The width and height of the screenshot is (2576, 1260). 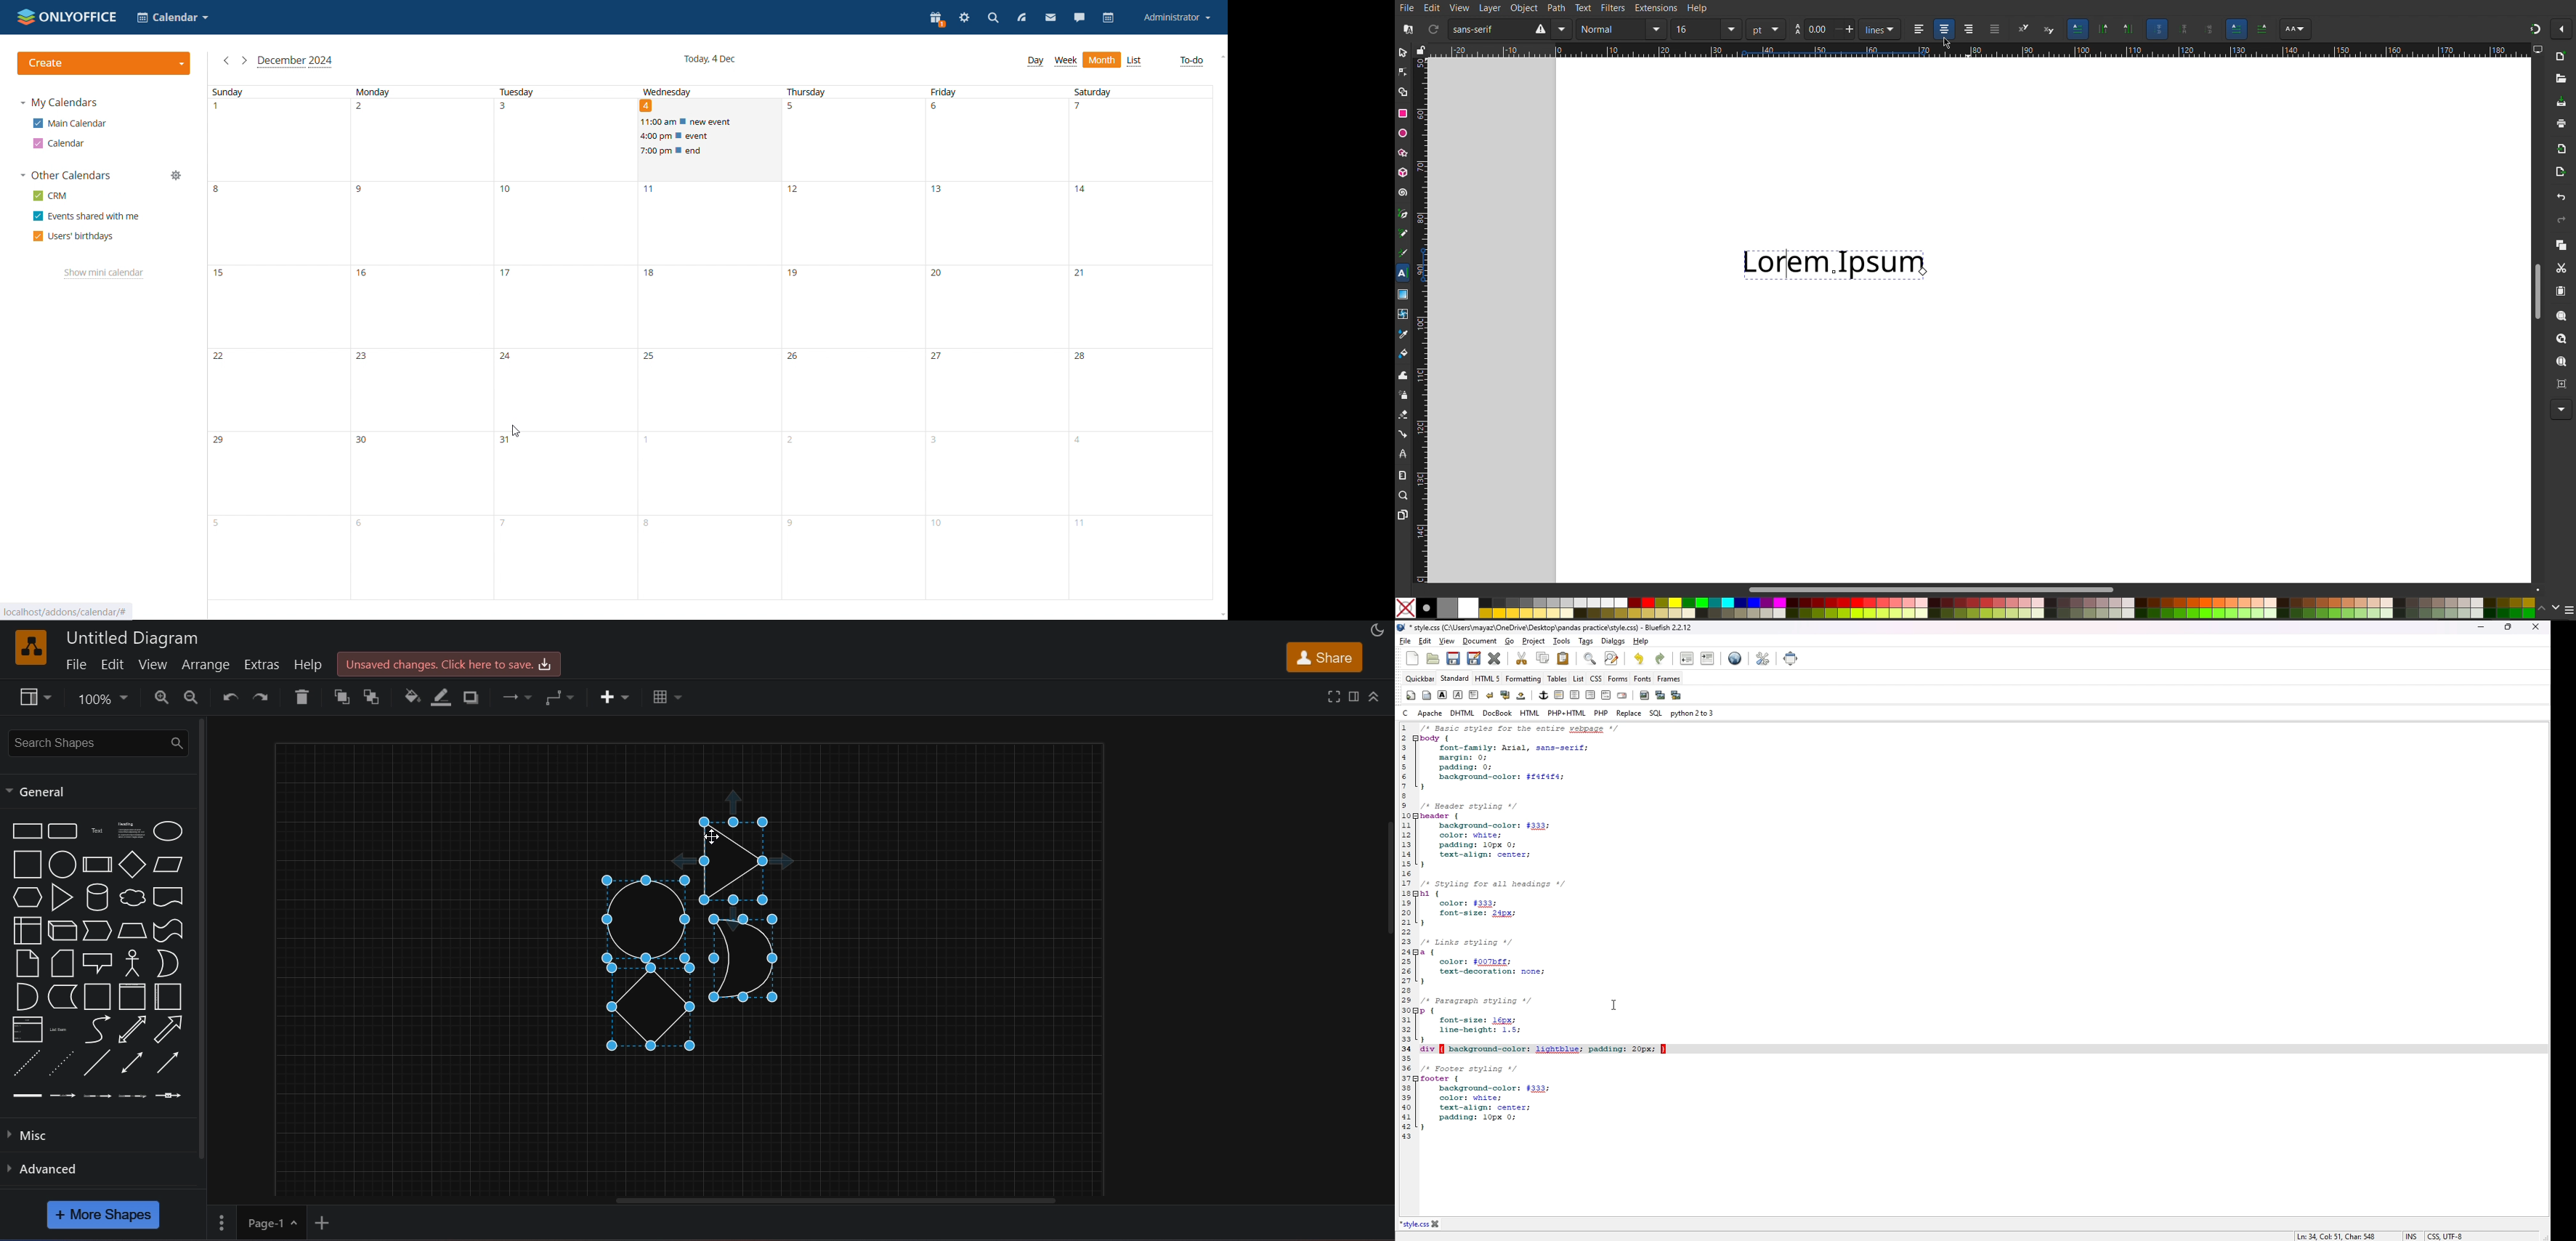 I want to click on close, so click(x=2536, y=626).